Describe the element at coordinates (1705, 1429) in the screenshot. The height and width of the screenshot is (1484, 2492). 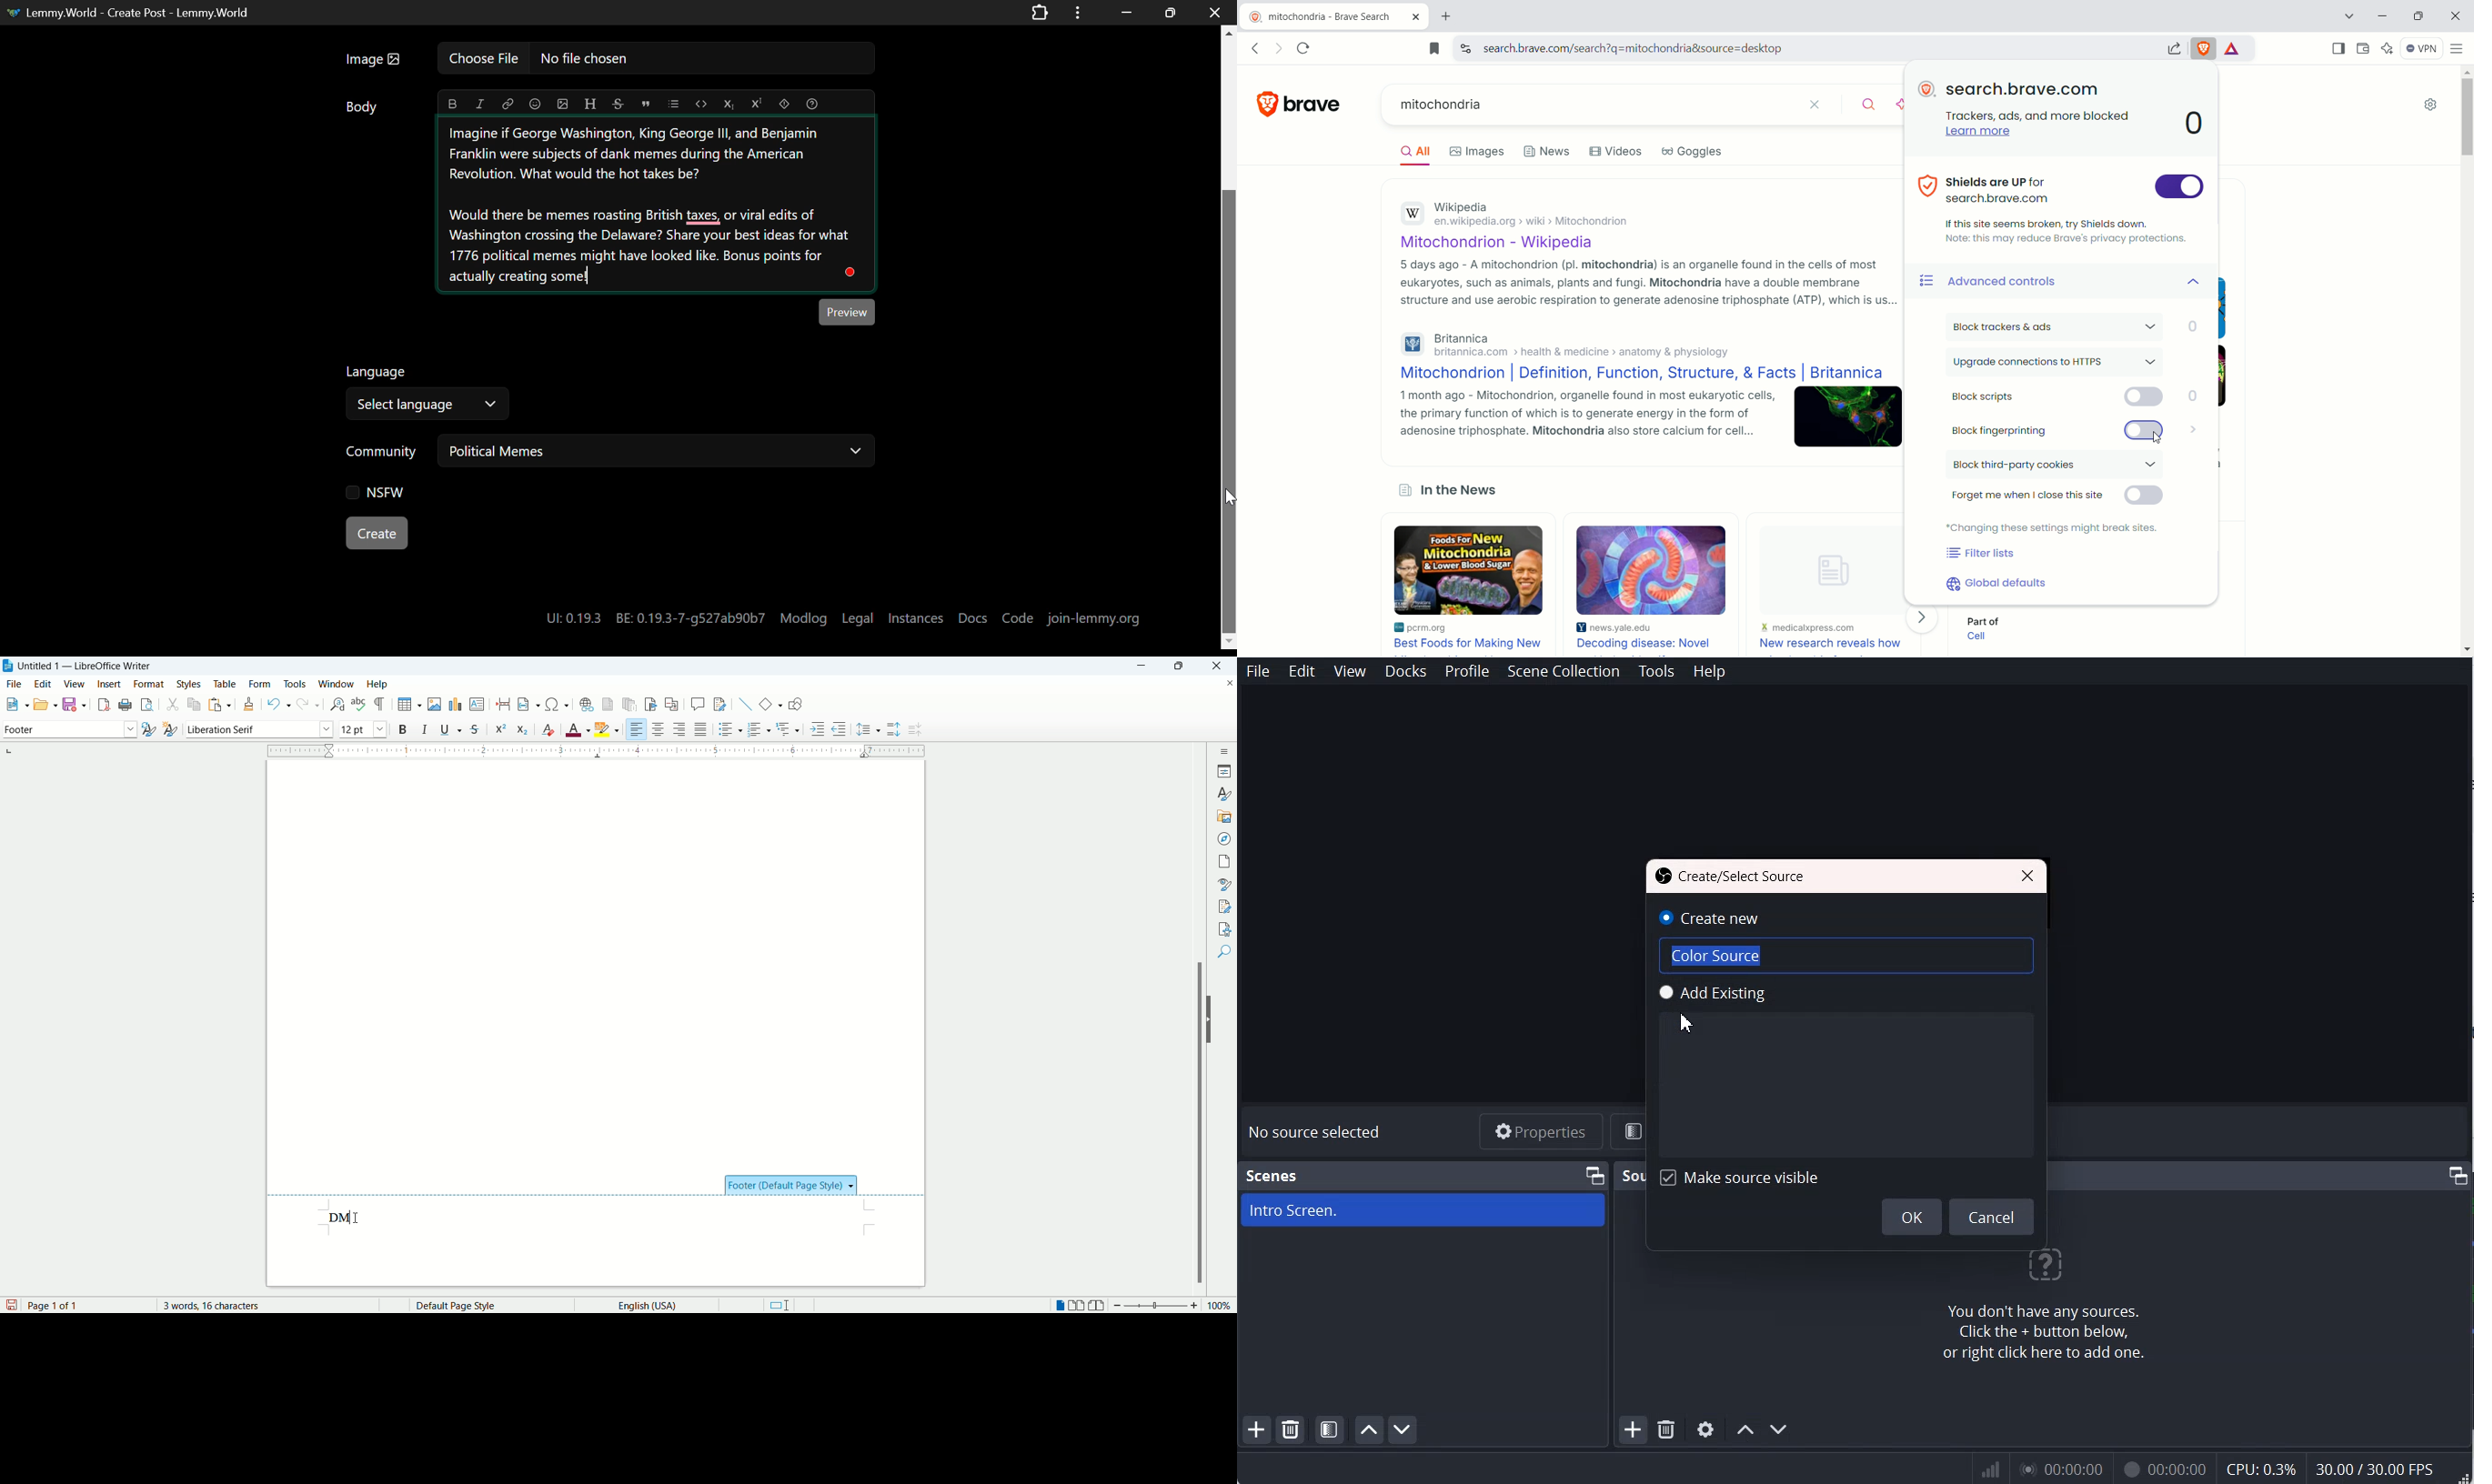
I see `Open Source properties` at that location.